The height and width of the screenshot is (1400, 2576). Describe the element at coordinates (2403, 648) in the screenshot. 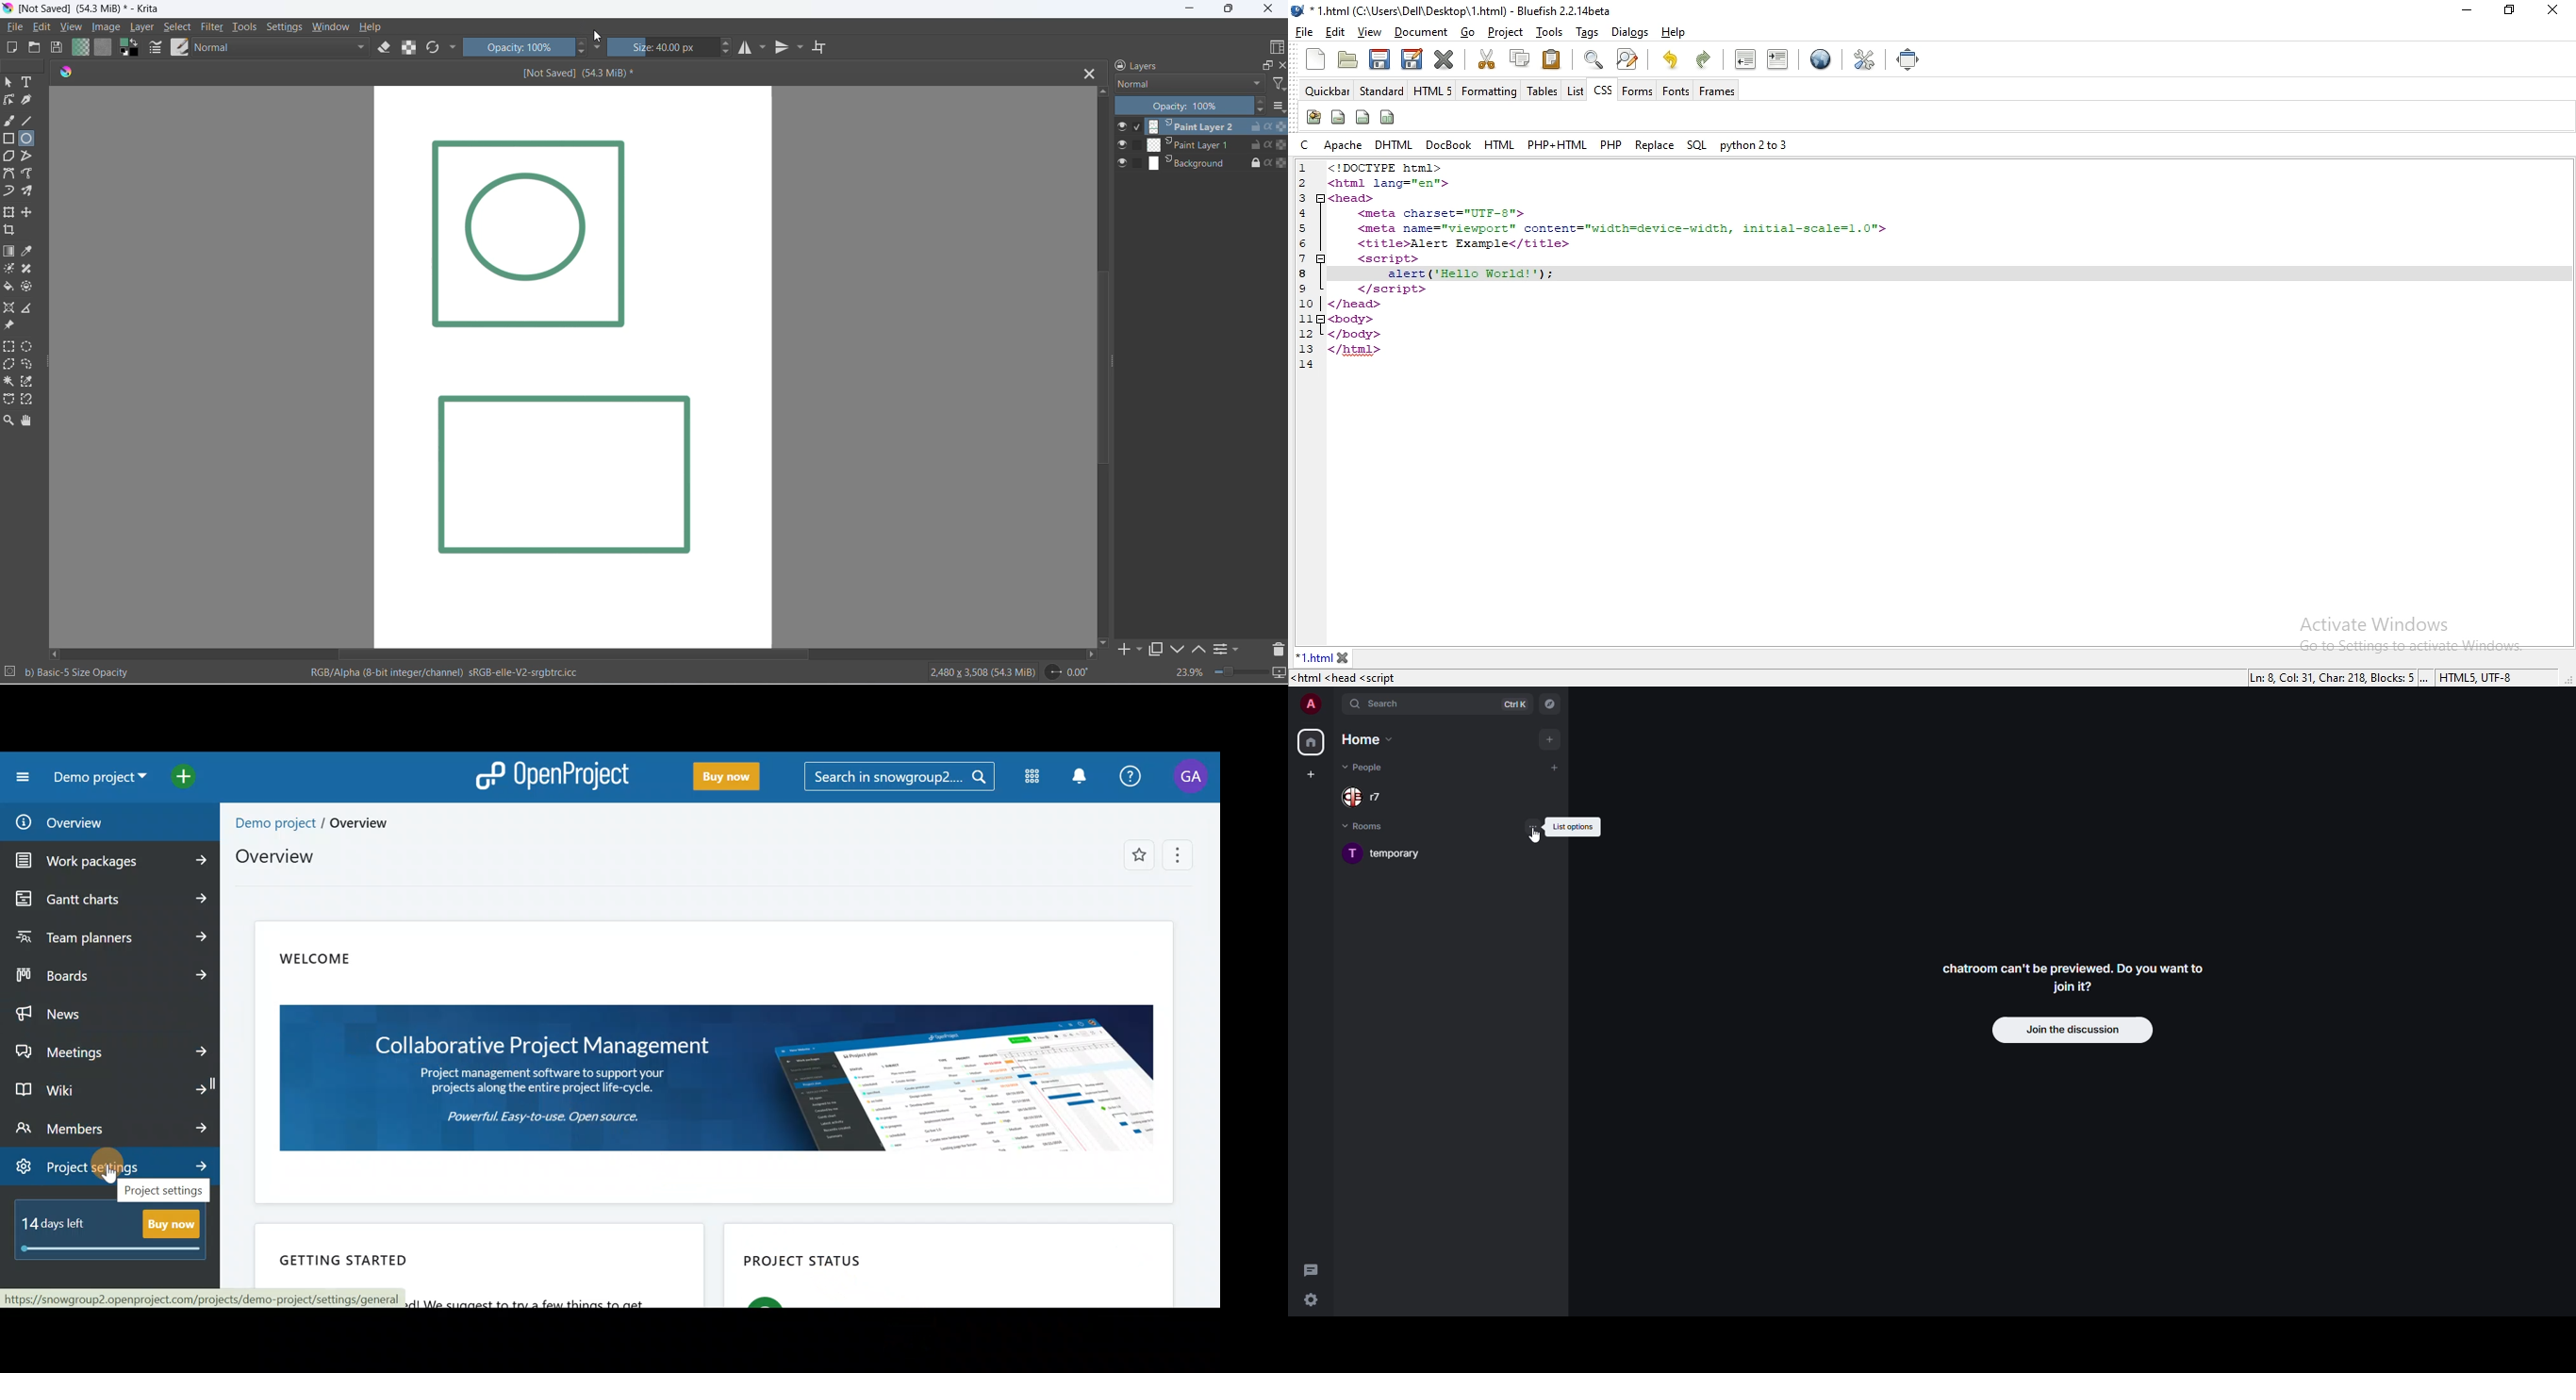

I see `go to settings to activate  windows` at that location.